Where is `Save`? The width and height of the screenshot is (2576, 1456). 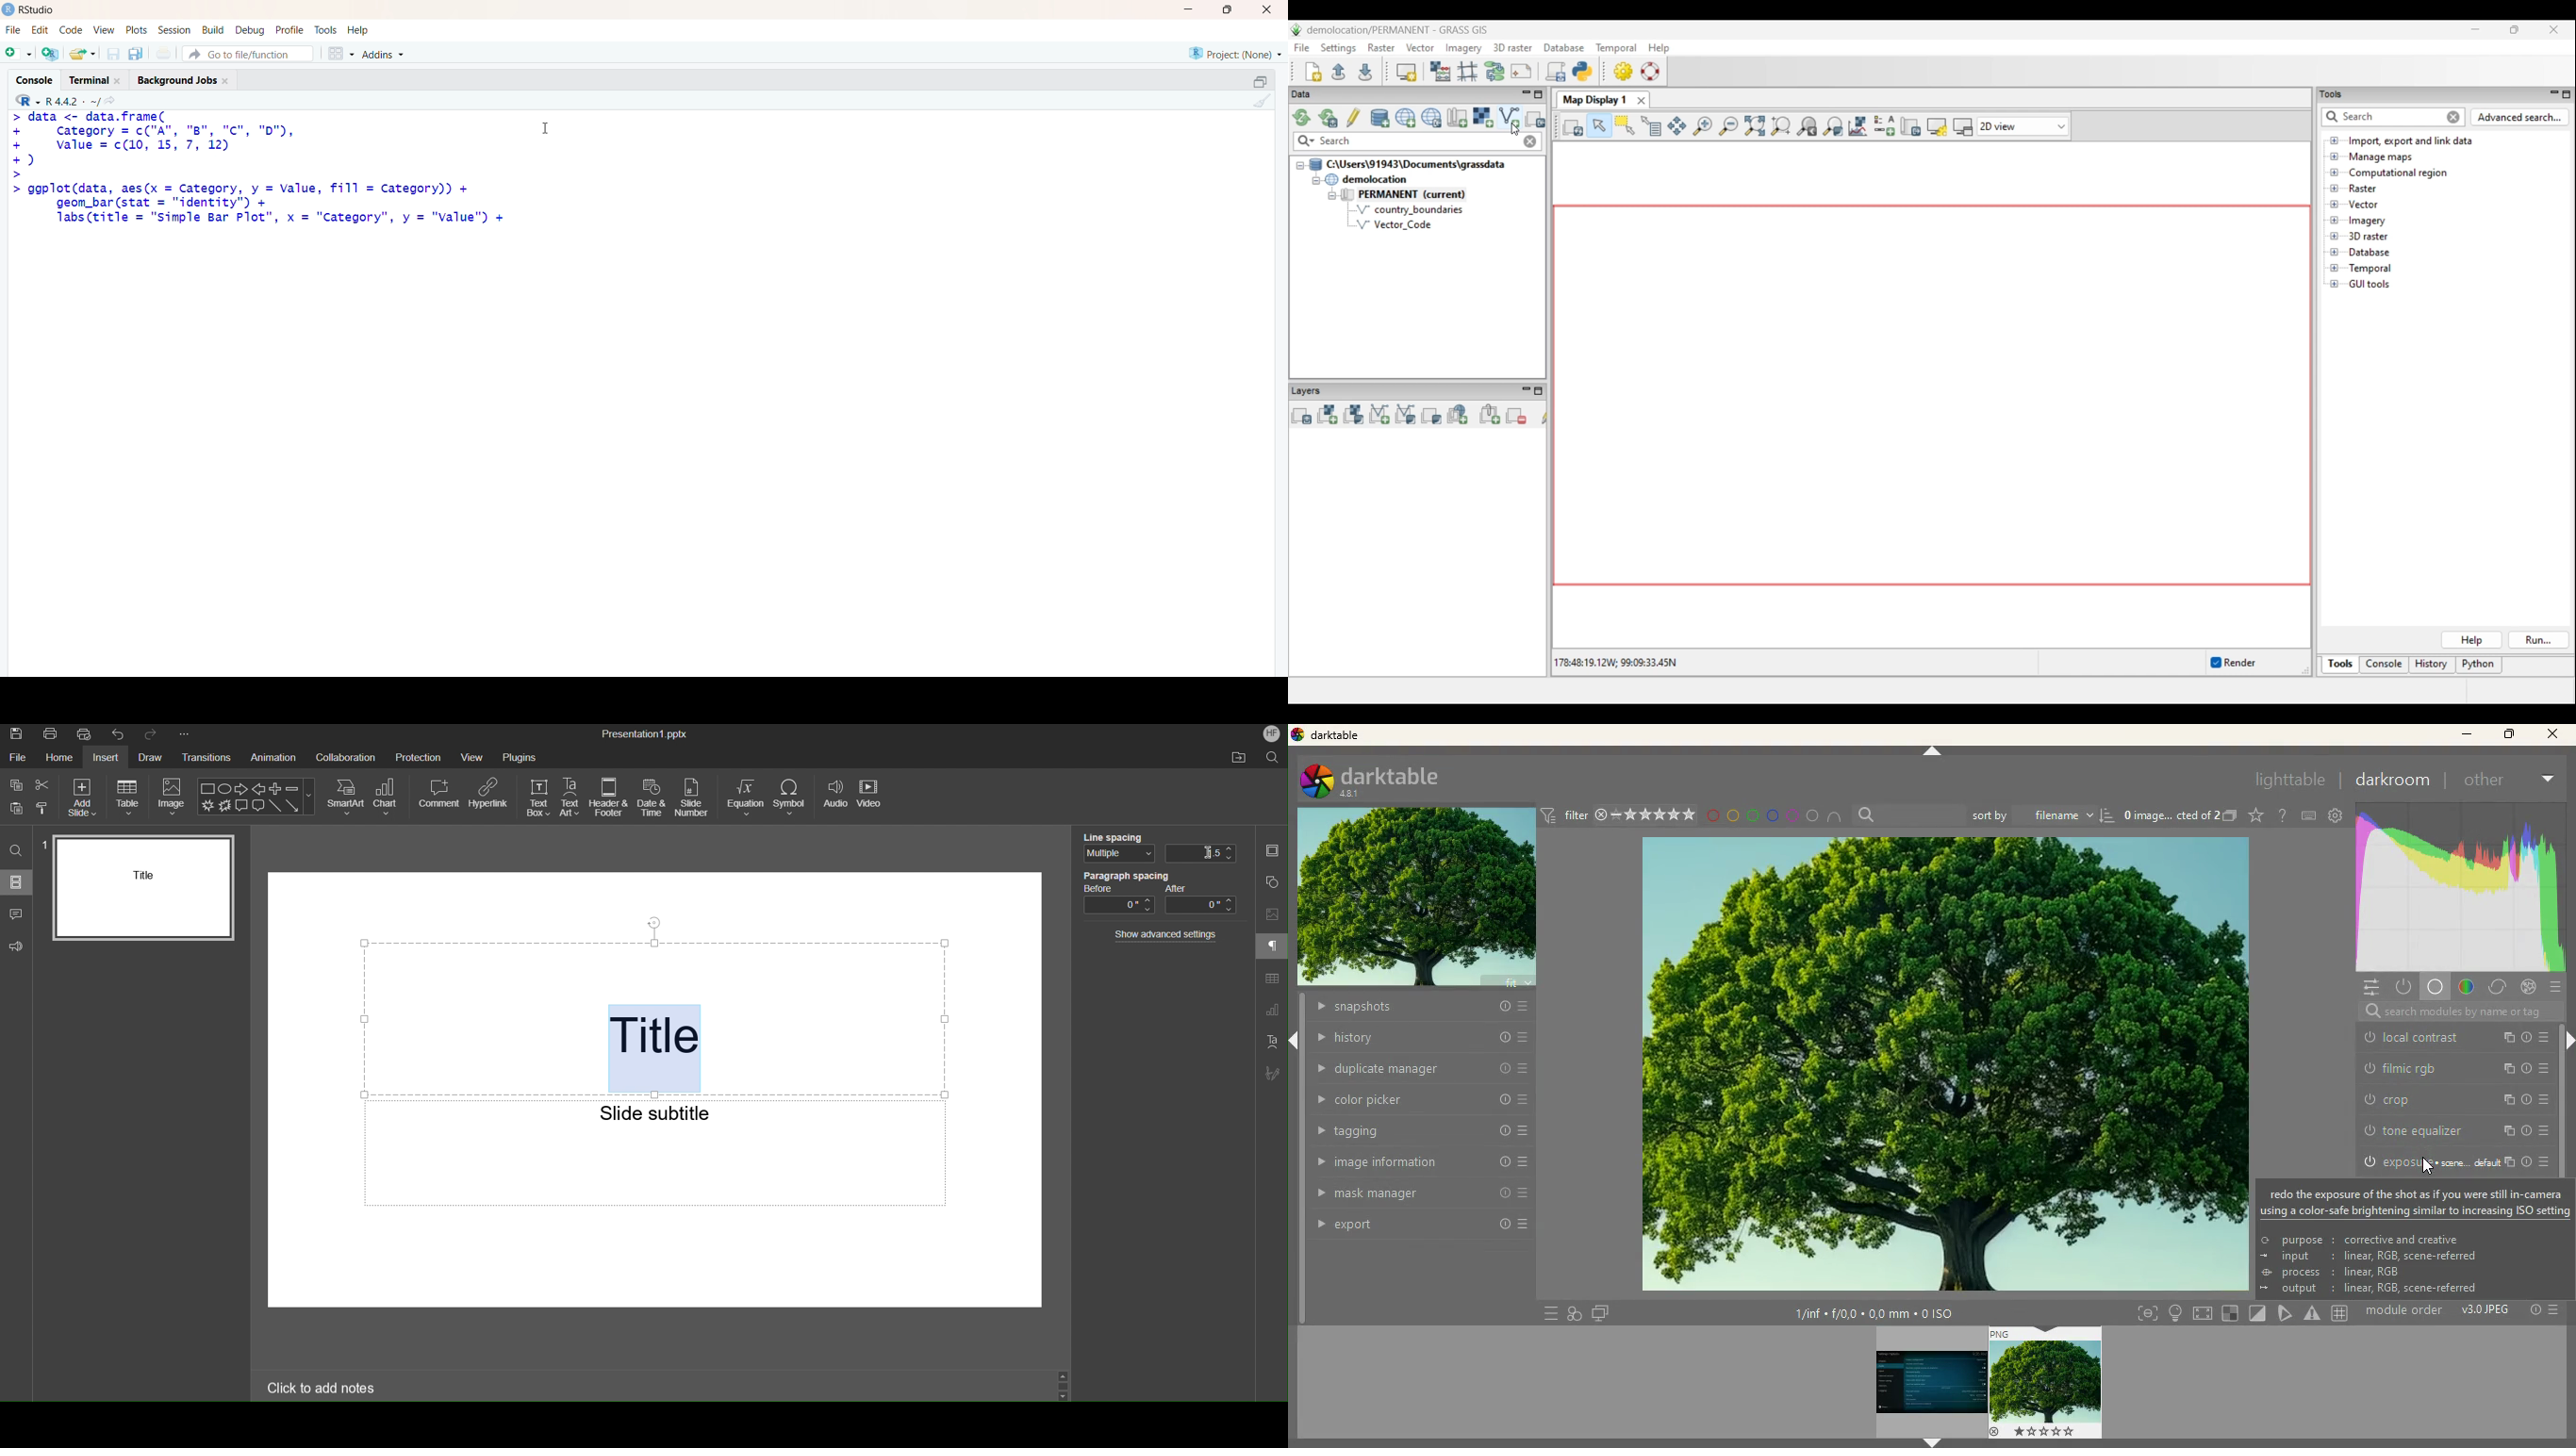 Save is located at coordinates (15, 735).